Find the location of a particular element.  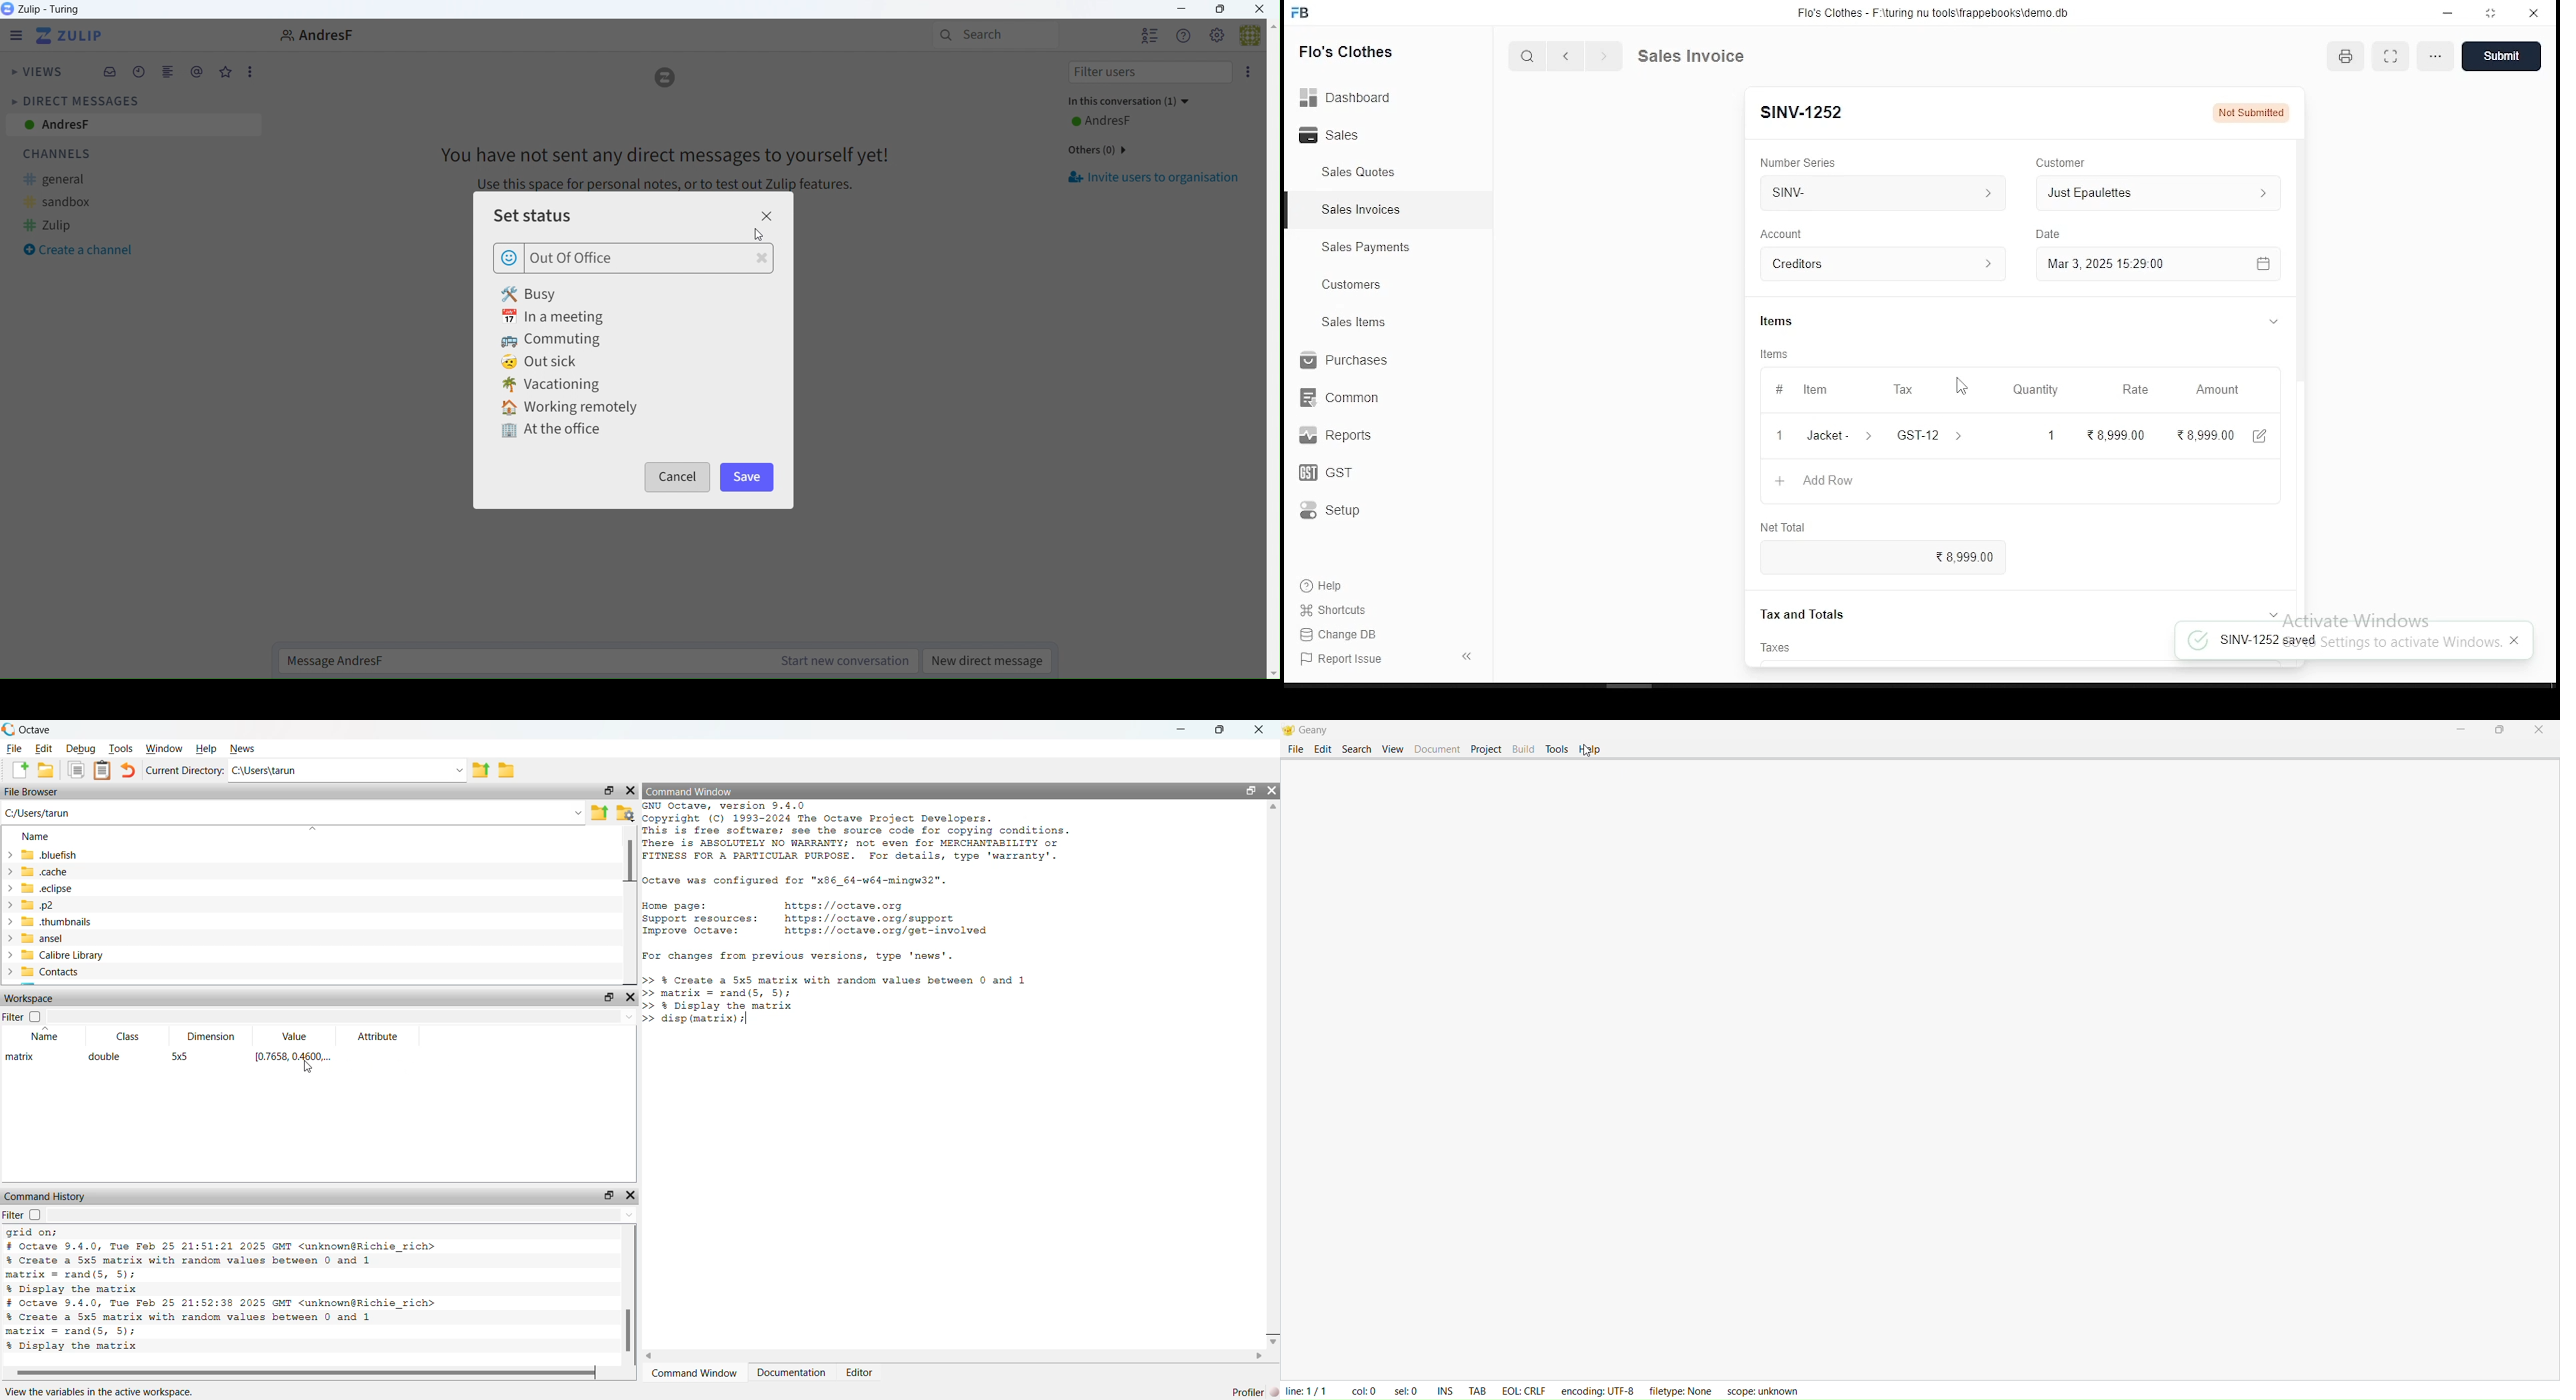

close is located at coordinates (633, 997).